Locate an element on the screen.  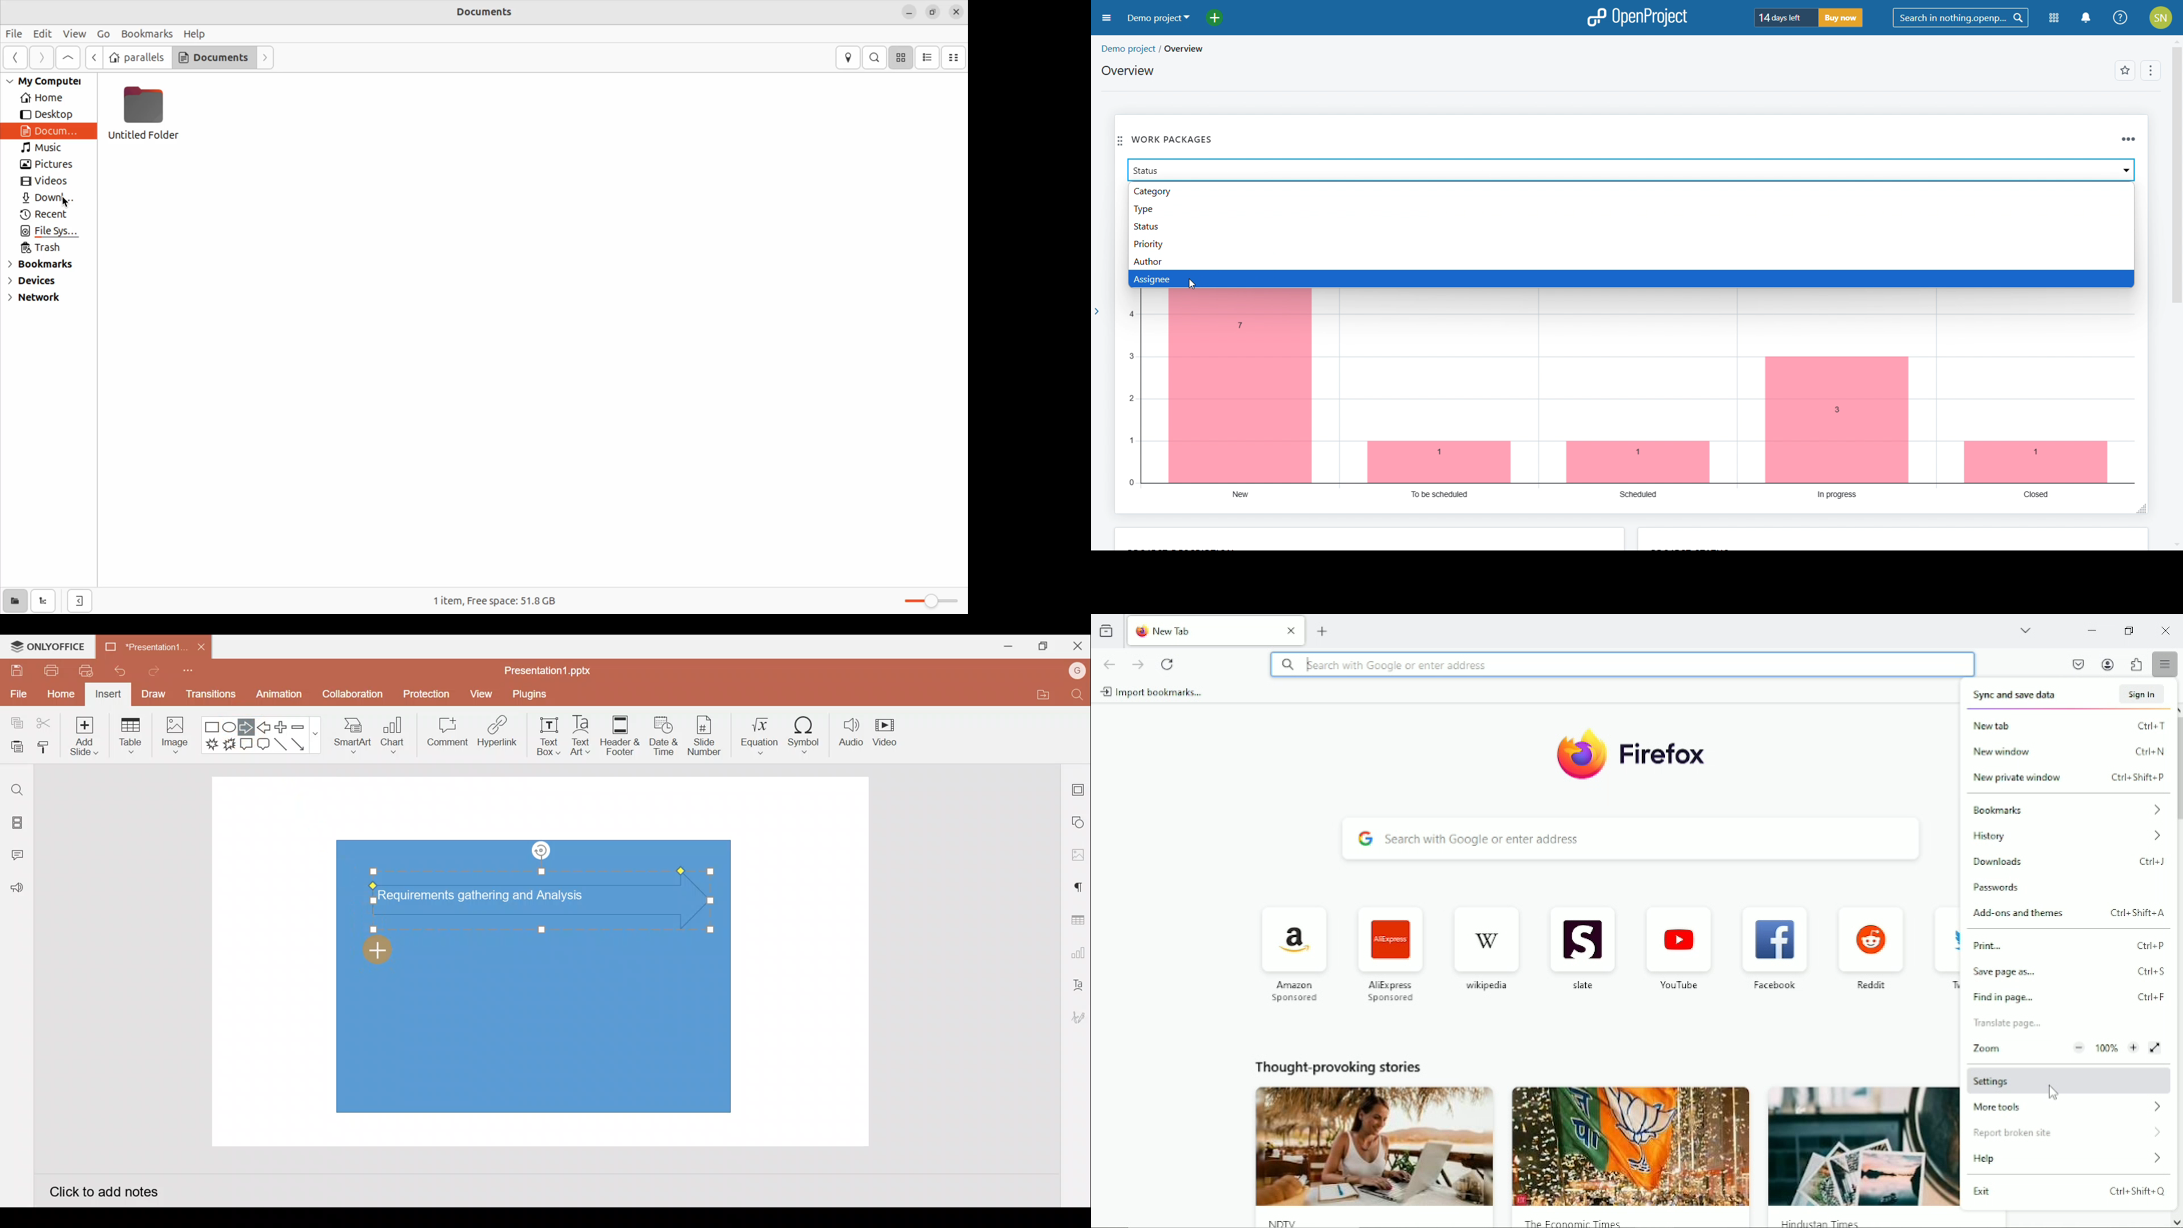
reddit is located at coordinates (1871, 985).